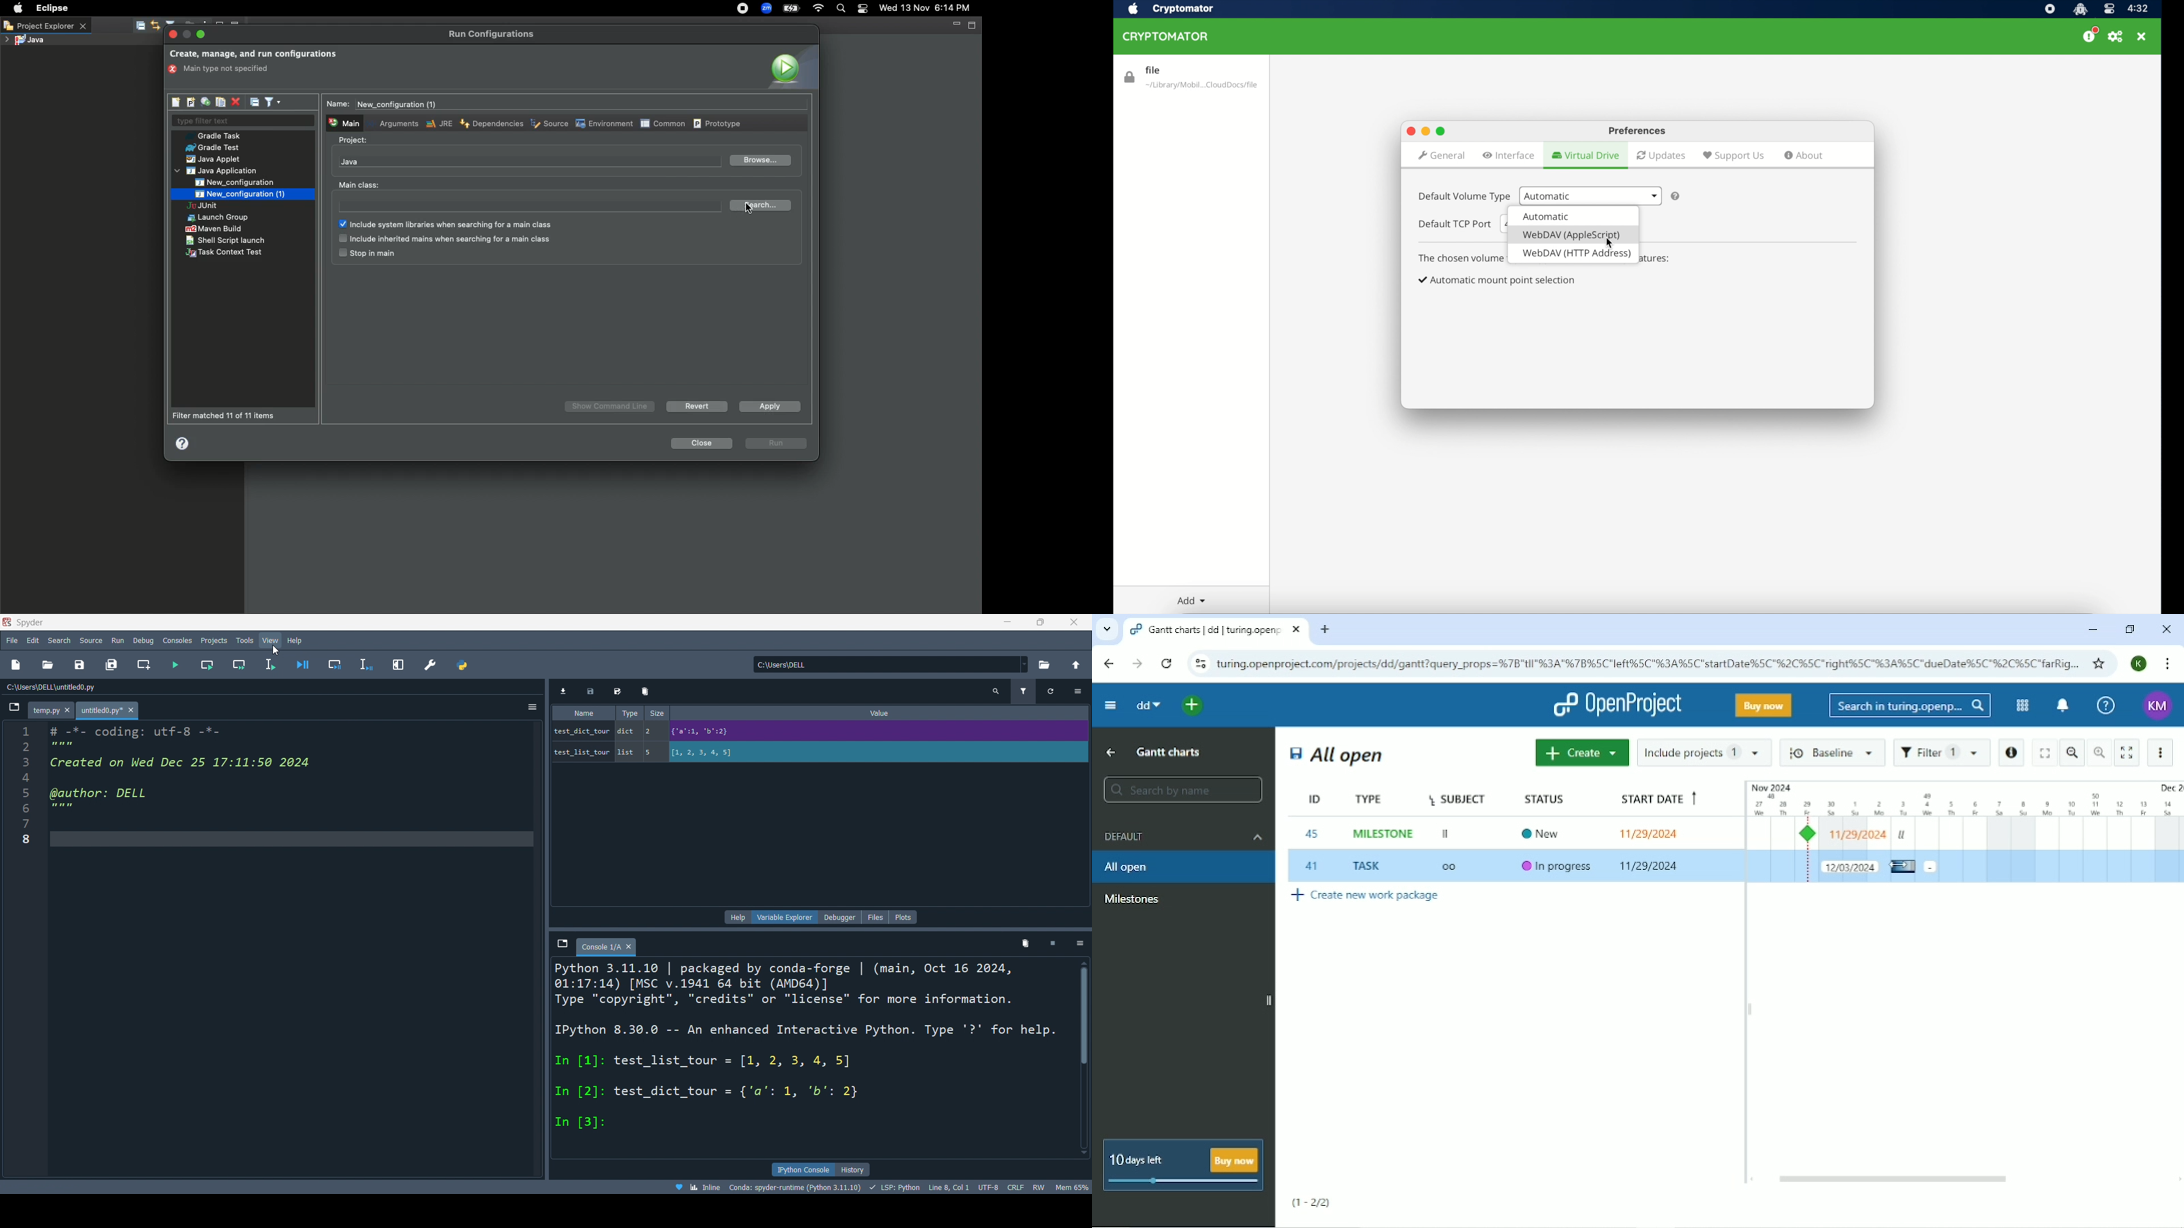  I want to click on file, so click(1190, 78).